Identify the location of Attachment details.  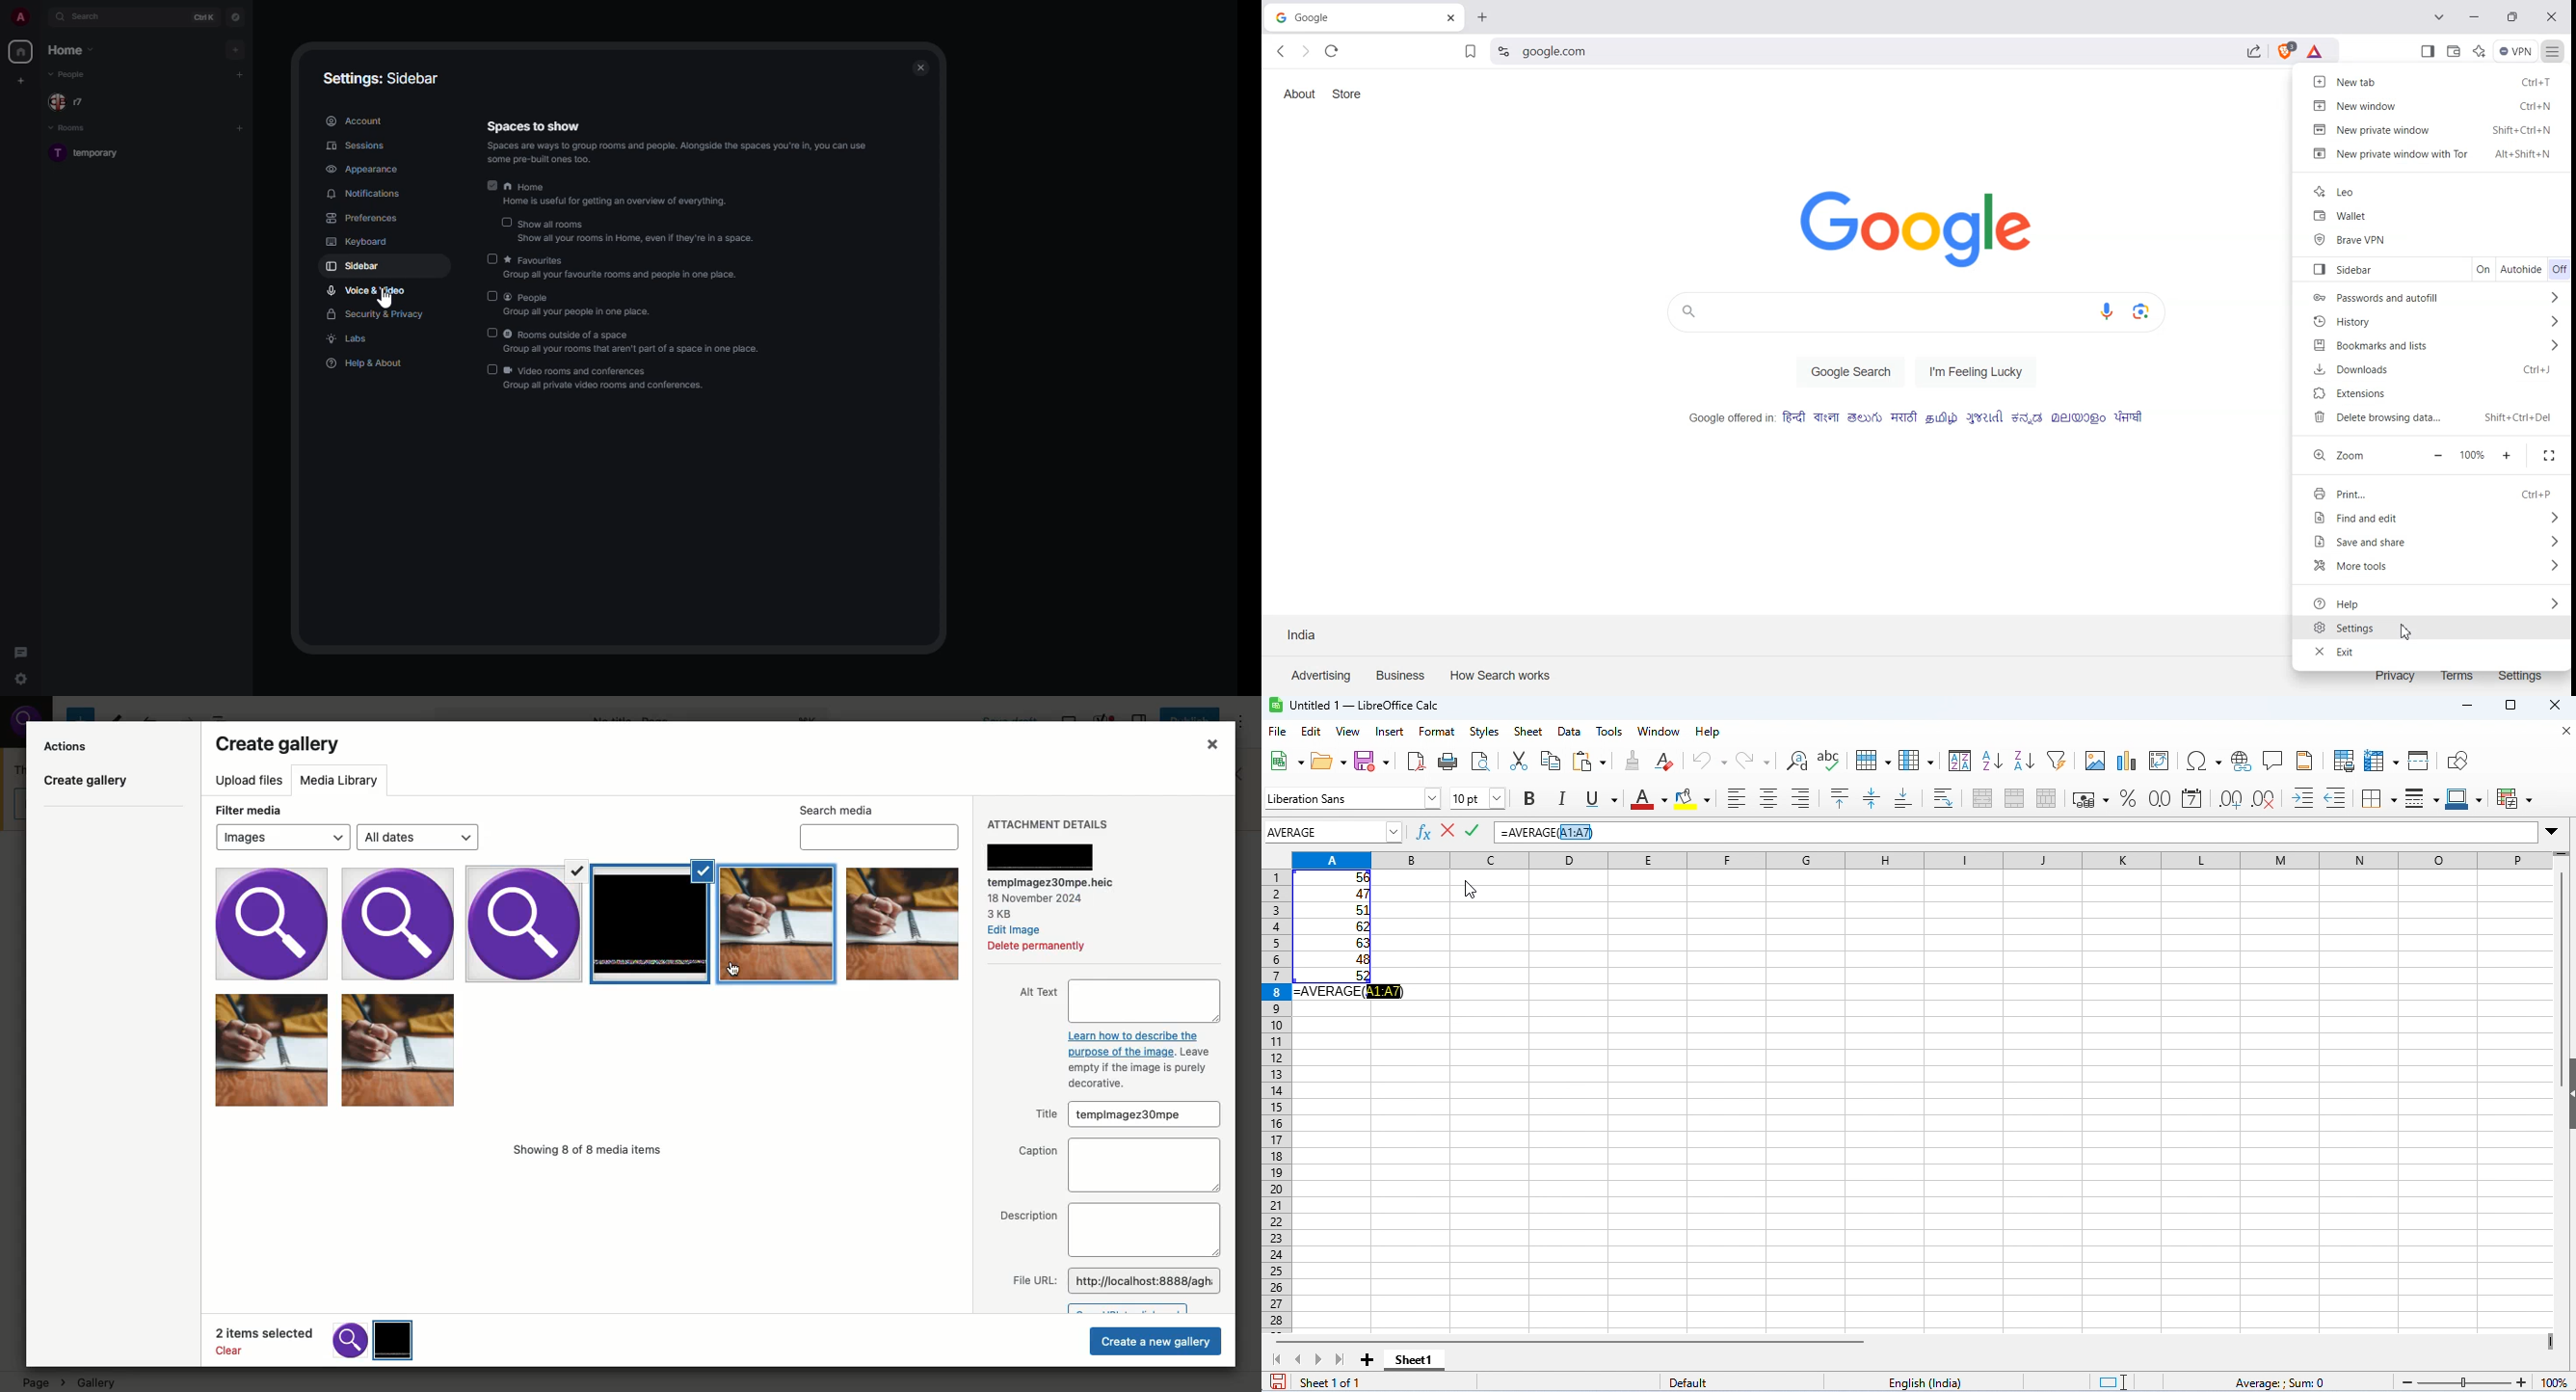
(1038, 854).